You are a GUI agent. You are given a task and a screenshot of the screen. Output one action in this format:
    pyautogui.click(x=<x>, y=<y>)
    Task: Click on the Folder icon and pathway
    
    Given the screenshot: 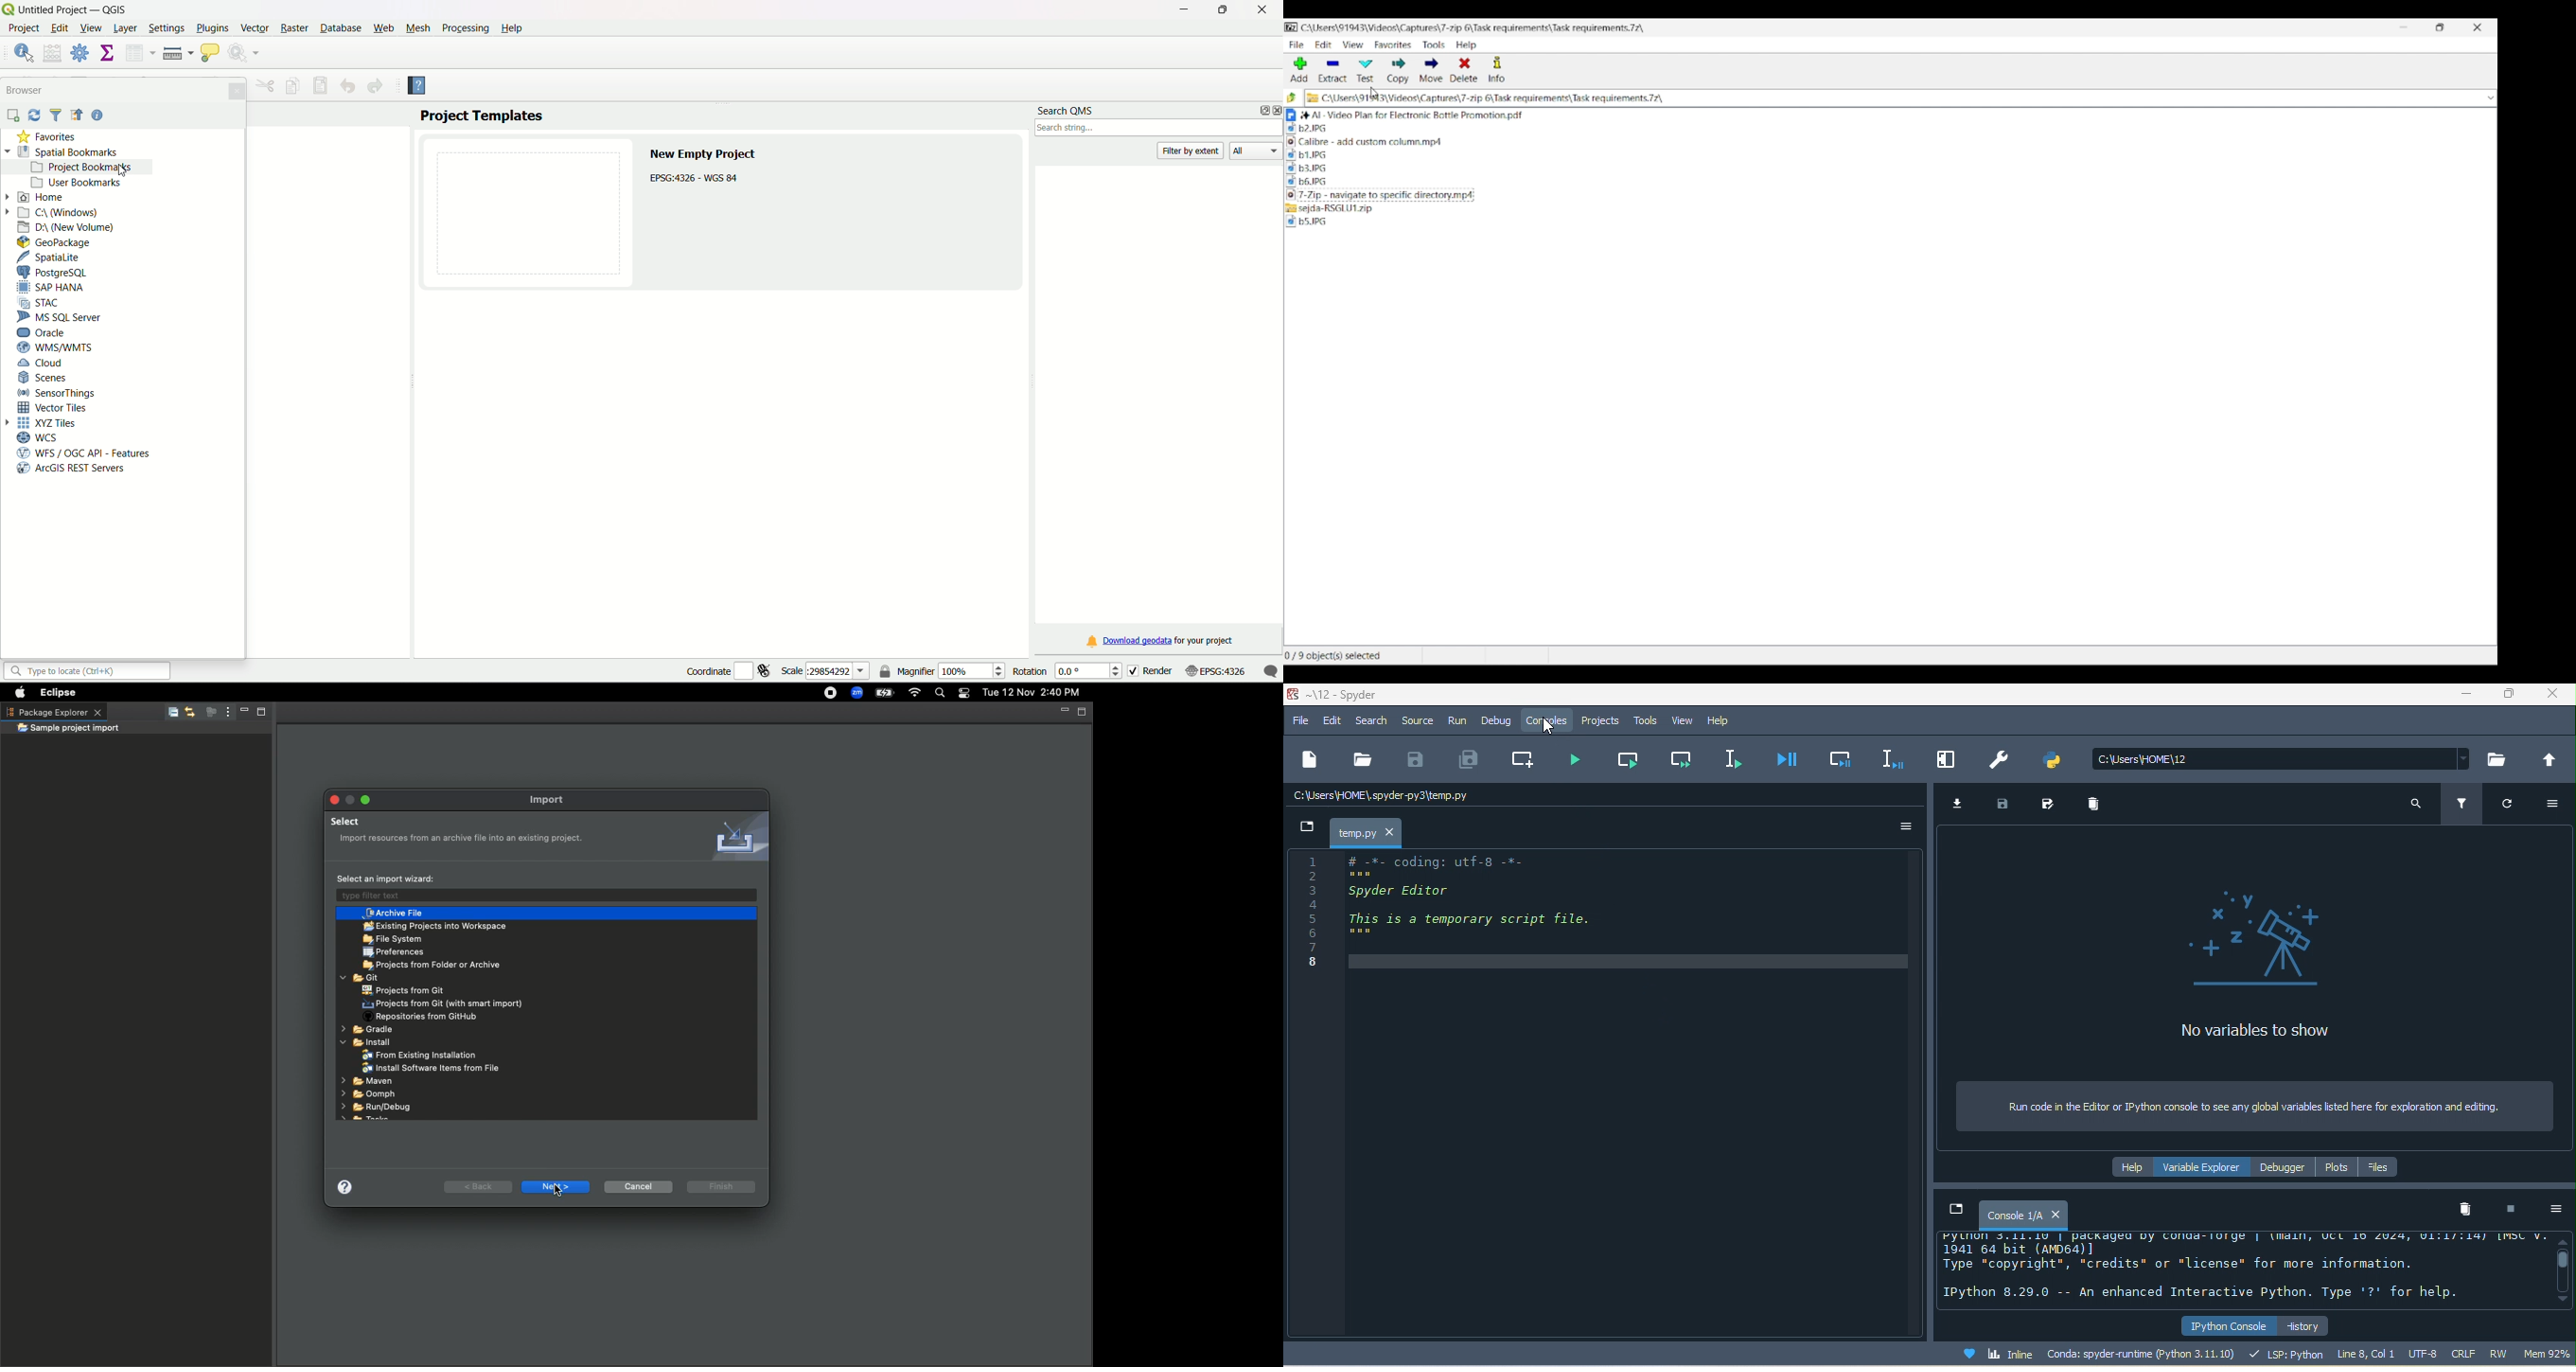 What is the action you would take?
    pyautogui.click(x=1486, y=98)
    